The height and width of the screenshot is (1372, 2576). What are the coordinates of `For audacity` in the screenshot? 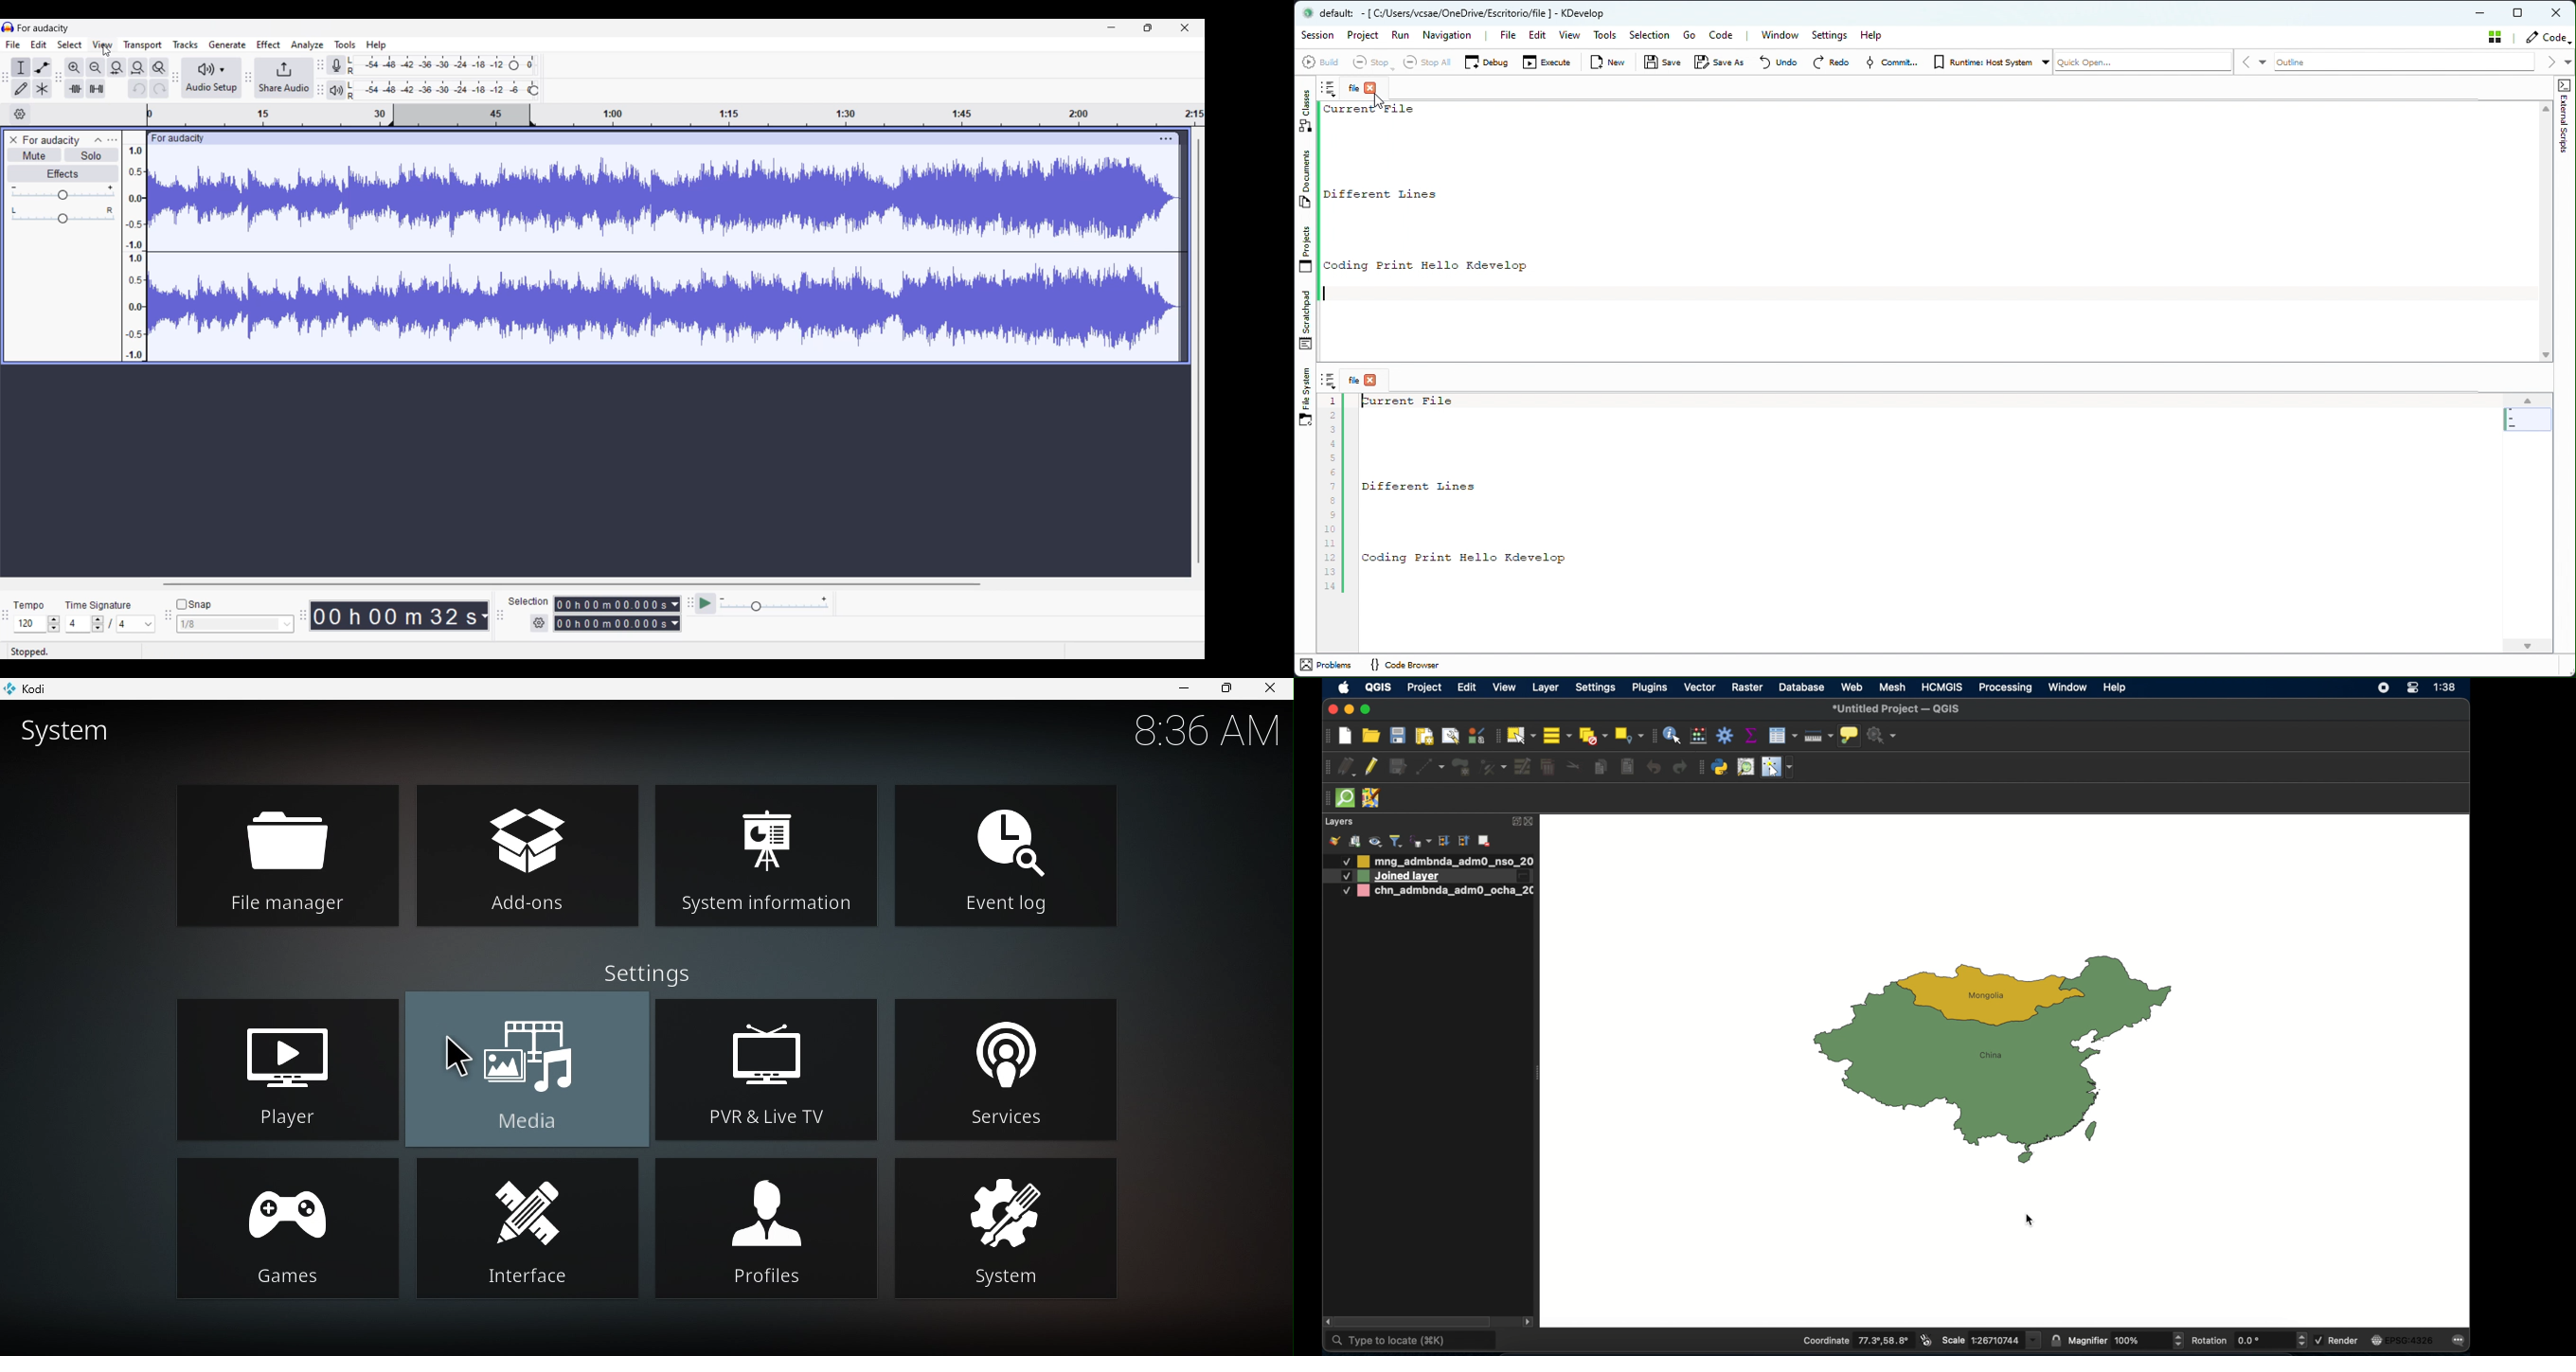 It's located at (43, 28).